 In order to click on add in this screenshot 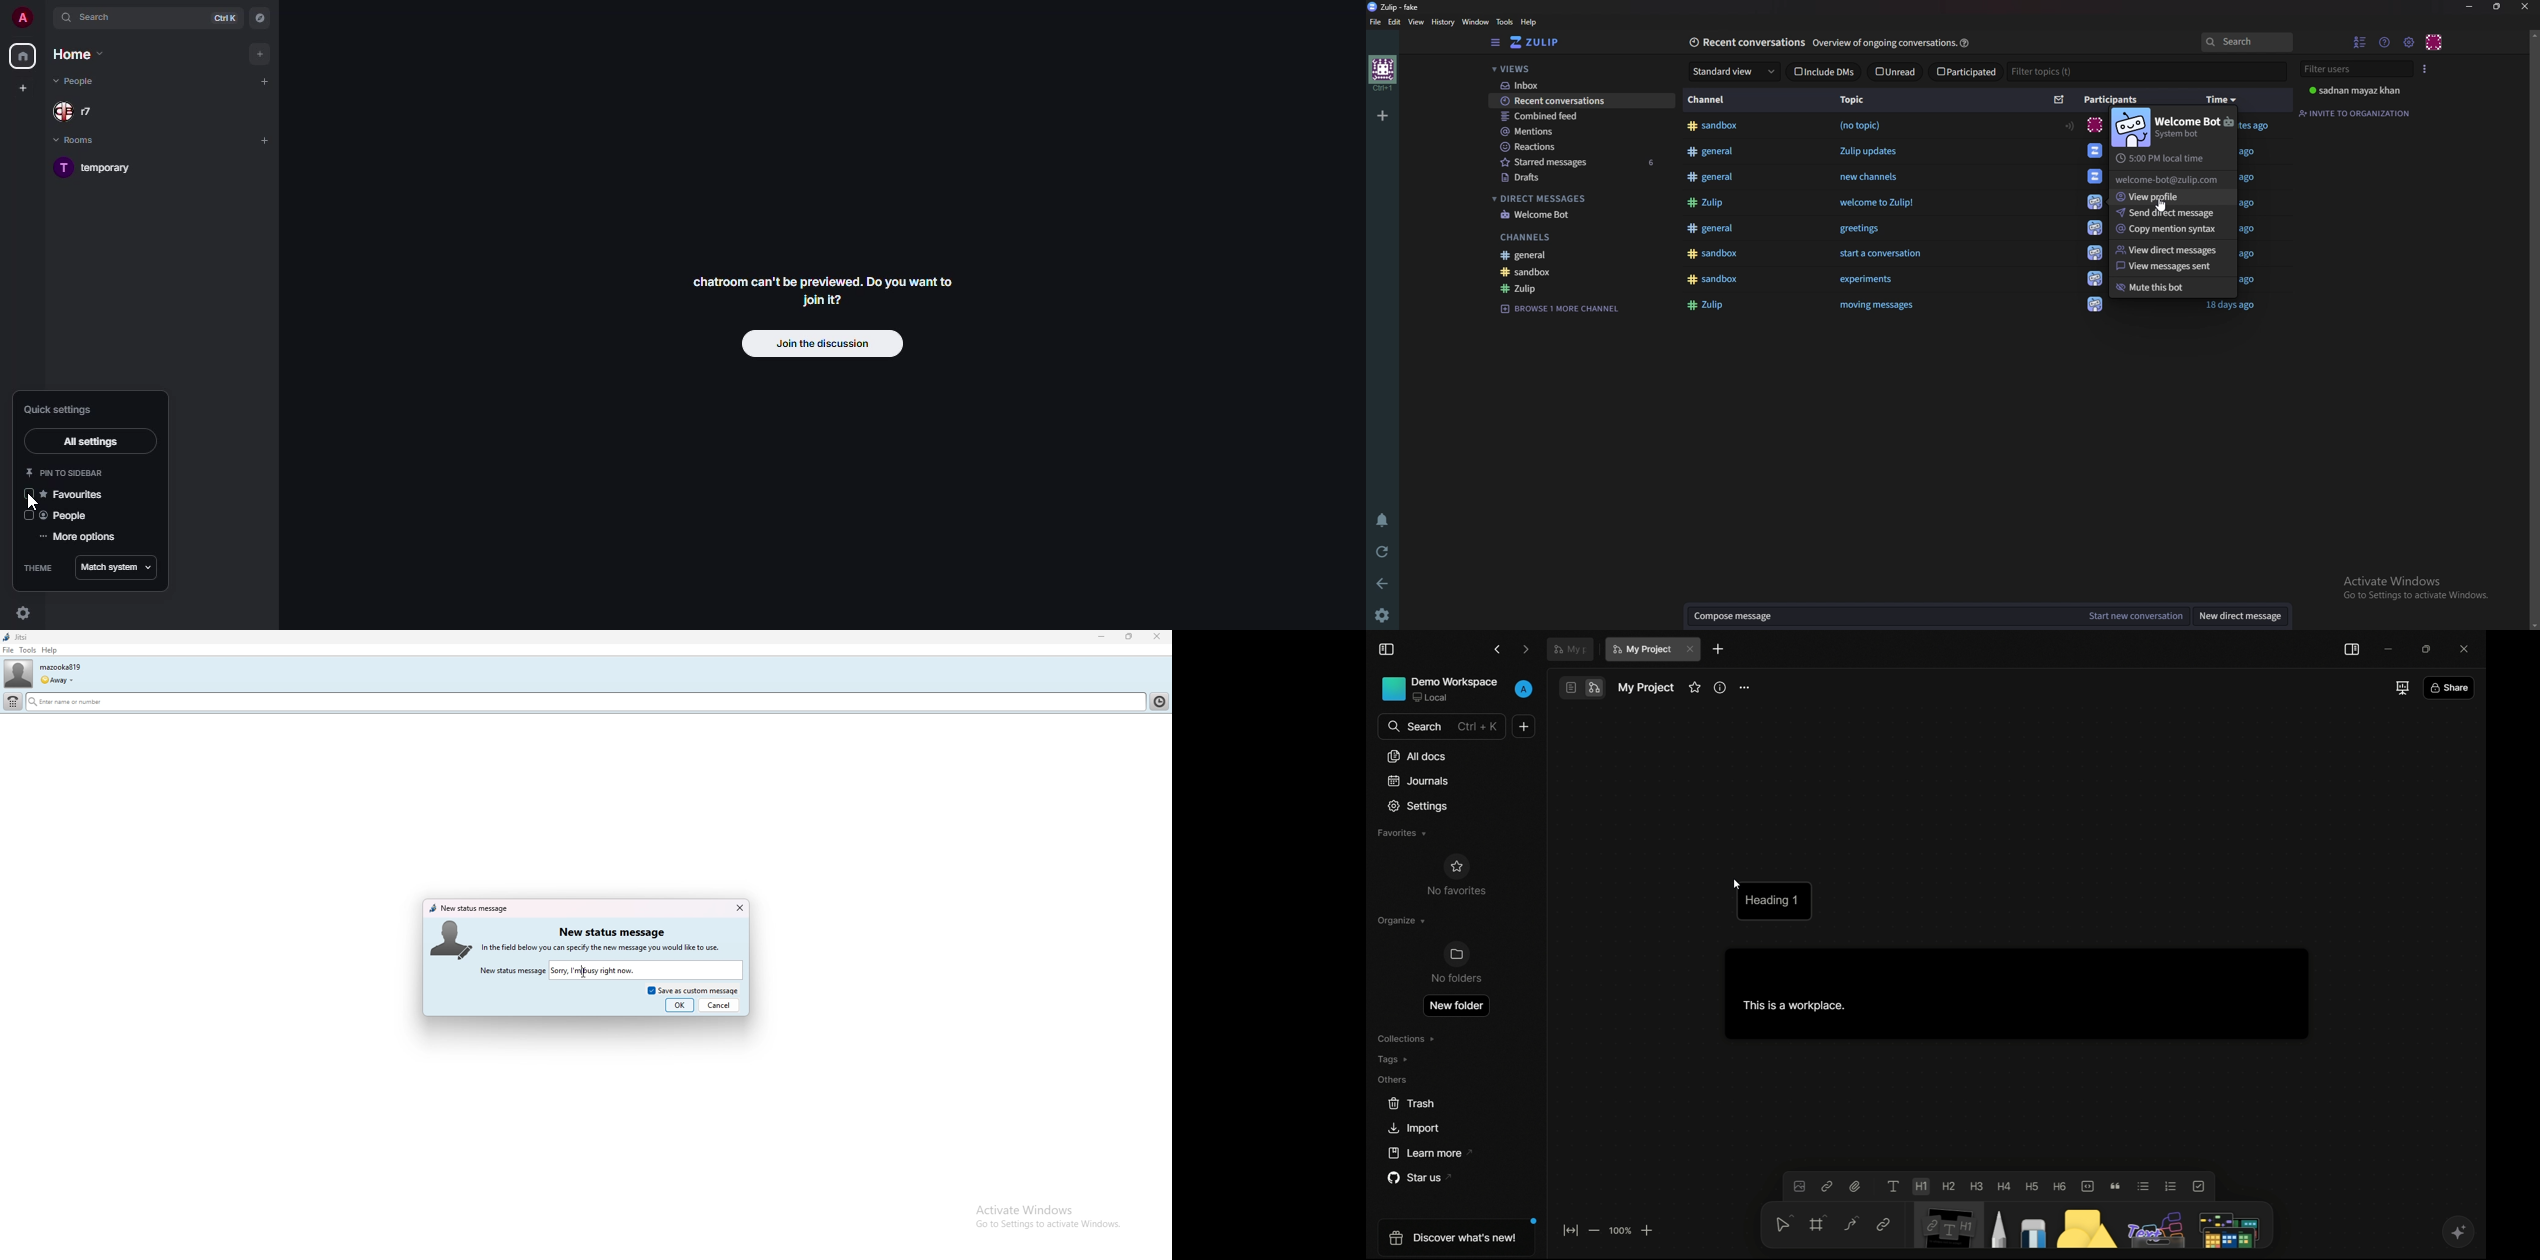, I will do `click(265, 143)`.